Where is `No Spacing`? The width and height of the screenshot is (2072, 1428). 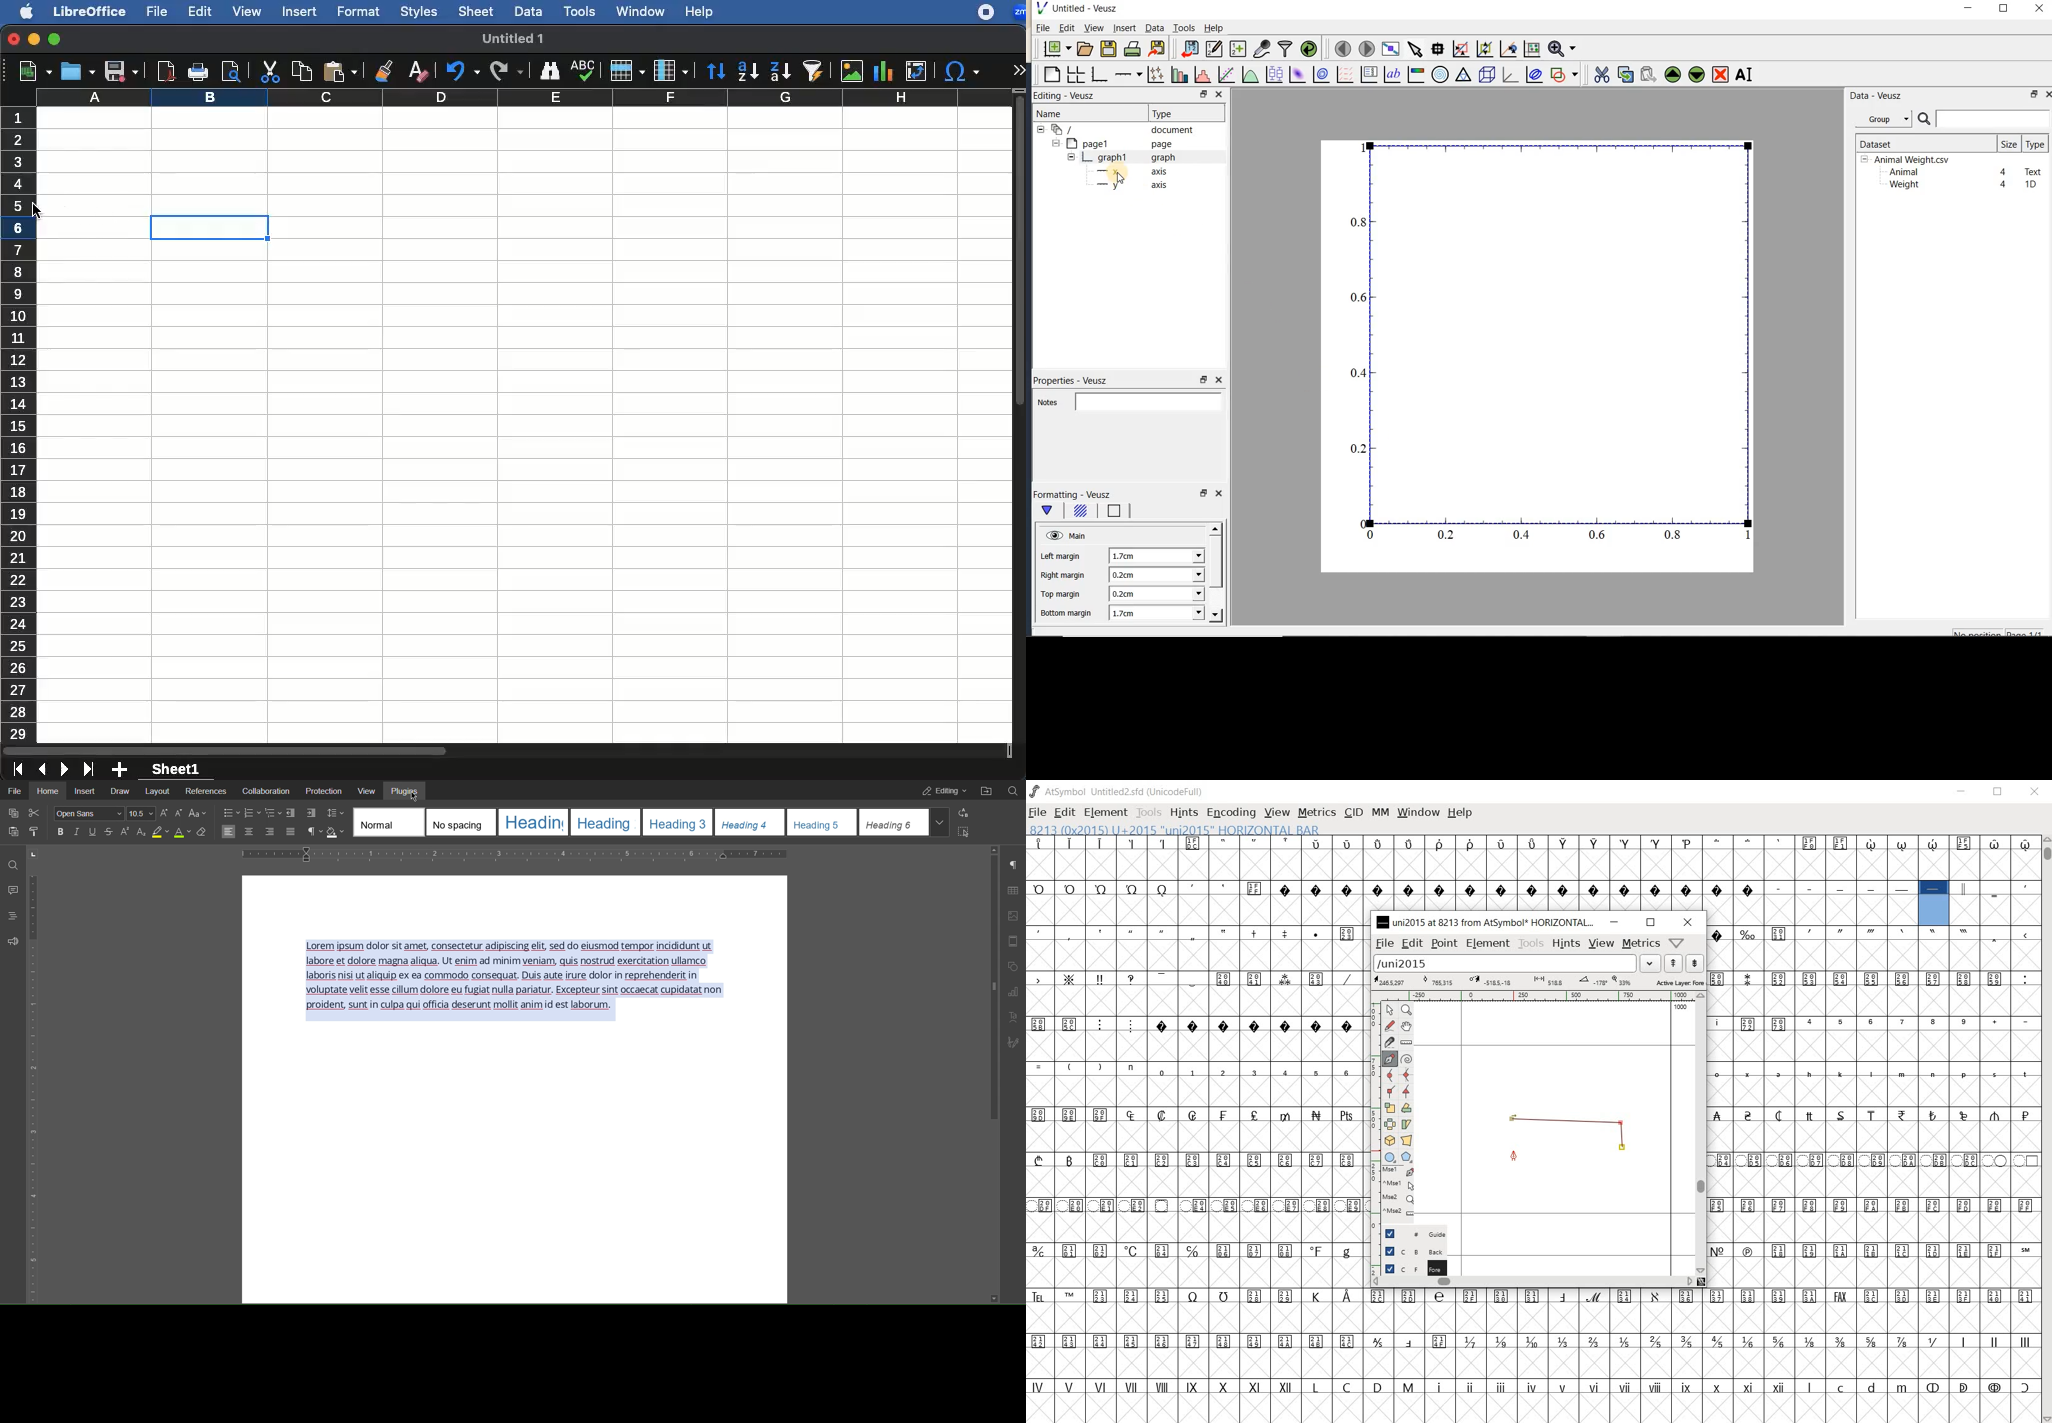 No Spacing is located at coordinates (460, 822).